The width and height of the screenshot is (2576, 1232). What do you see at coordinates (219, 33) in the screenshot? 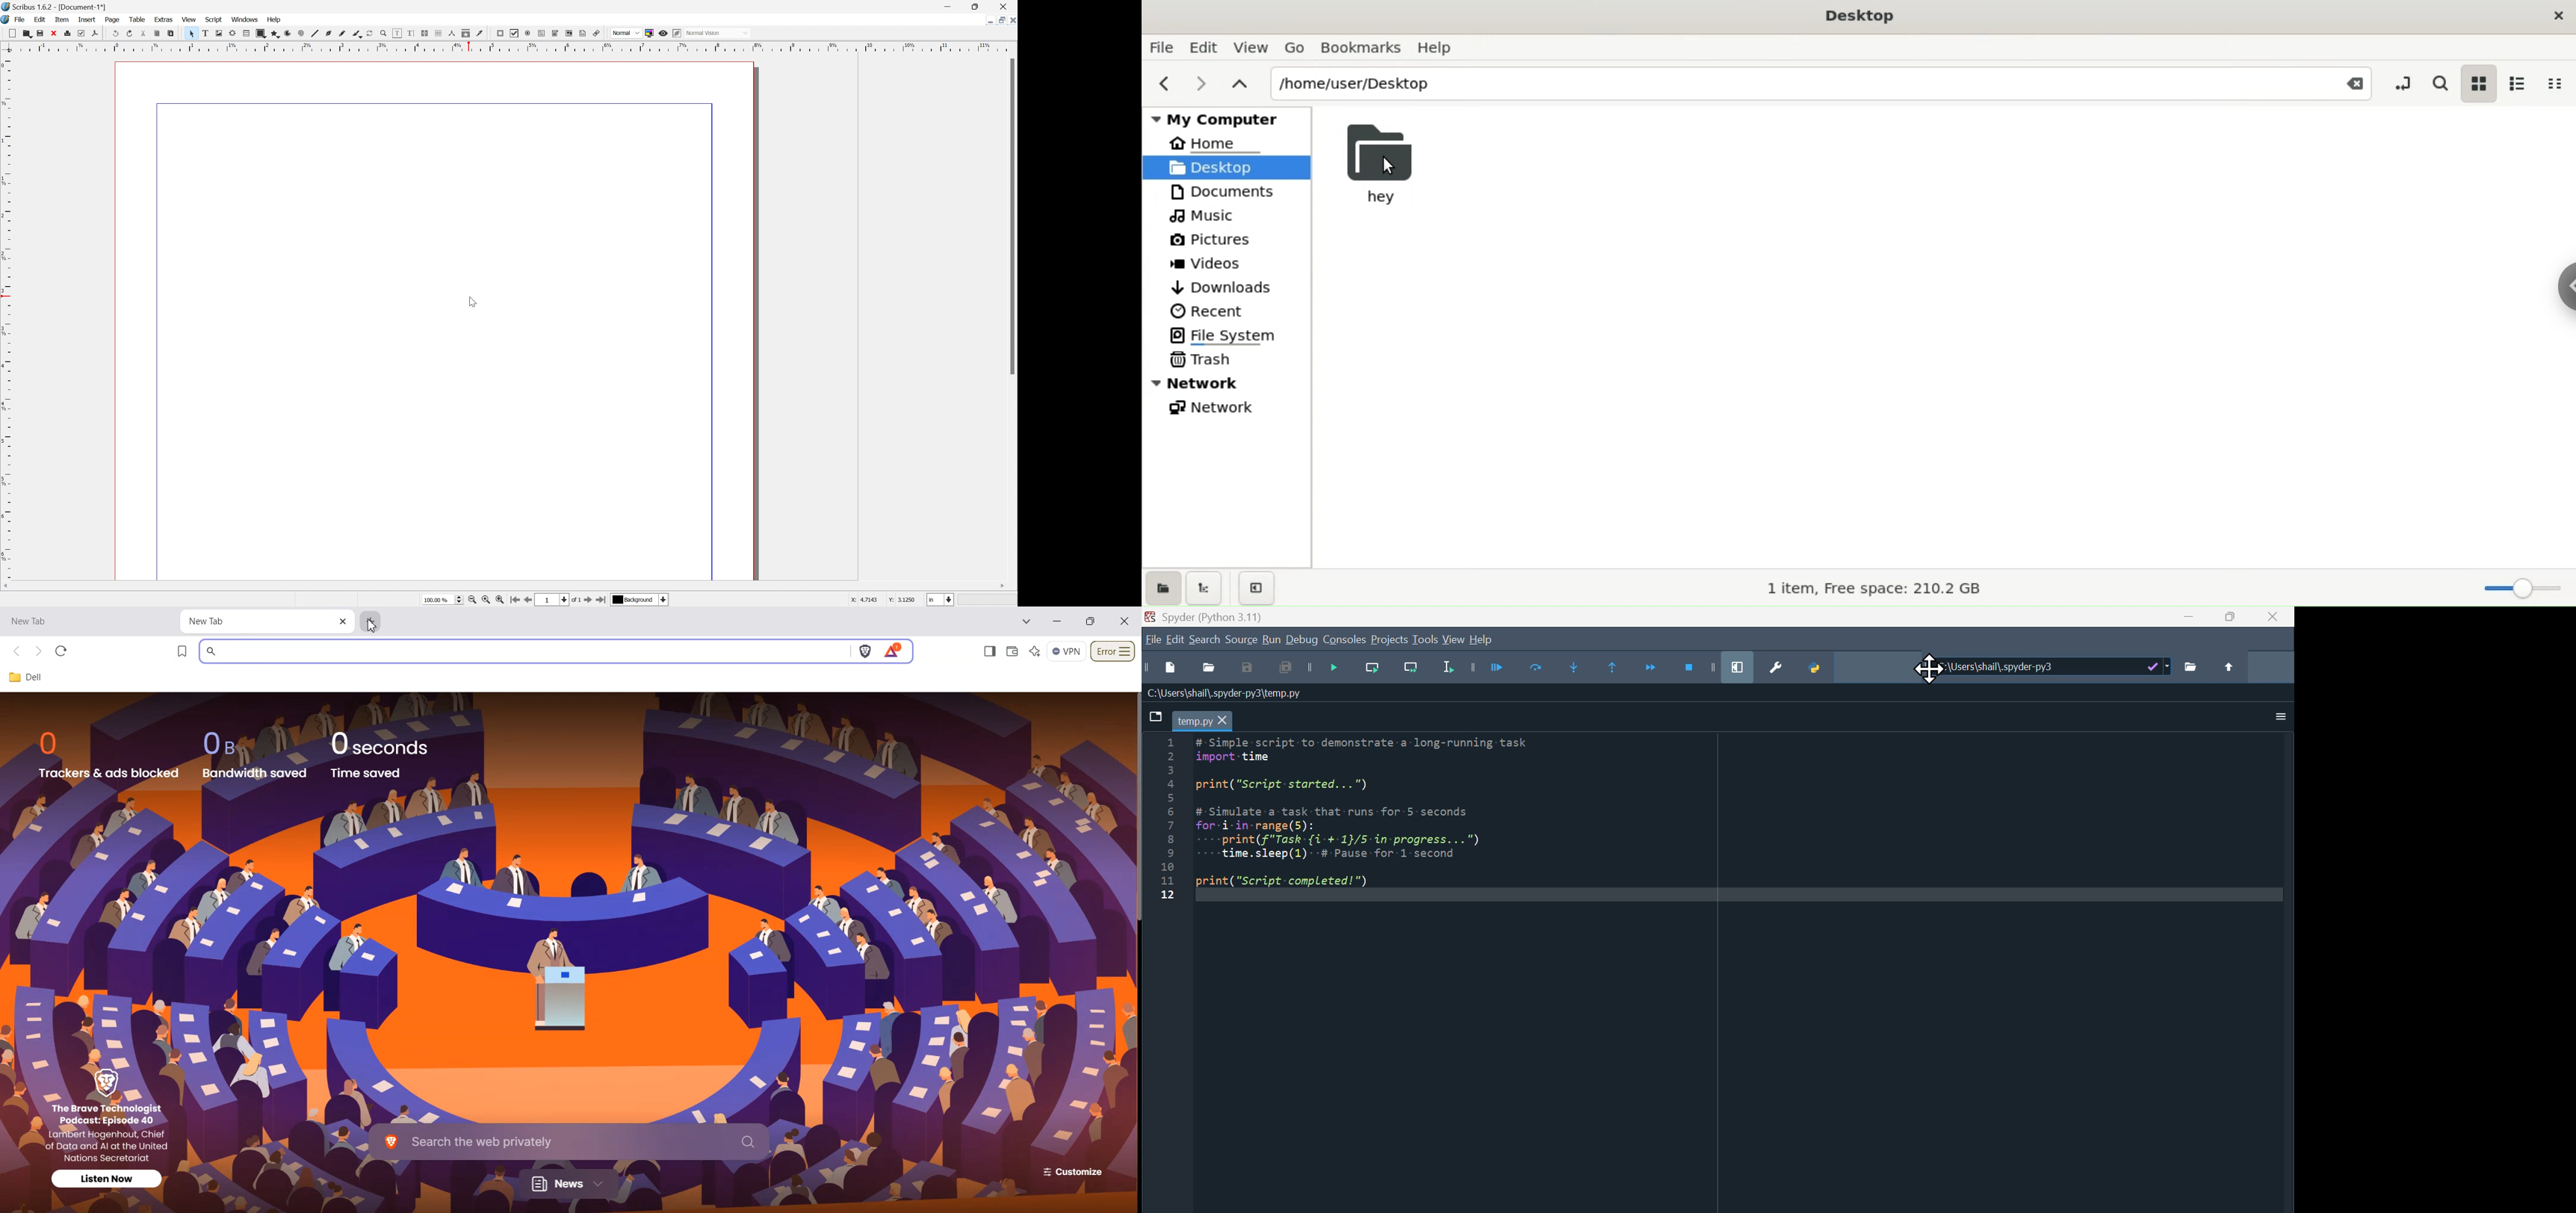
I see `image frame` at bounding box center [219, 33].